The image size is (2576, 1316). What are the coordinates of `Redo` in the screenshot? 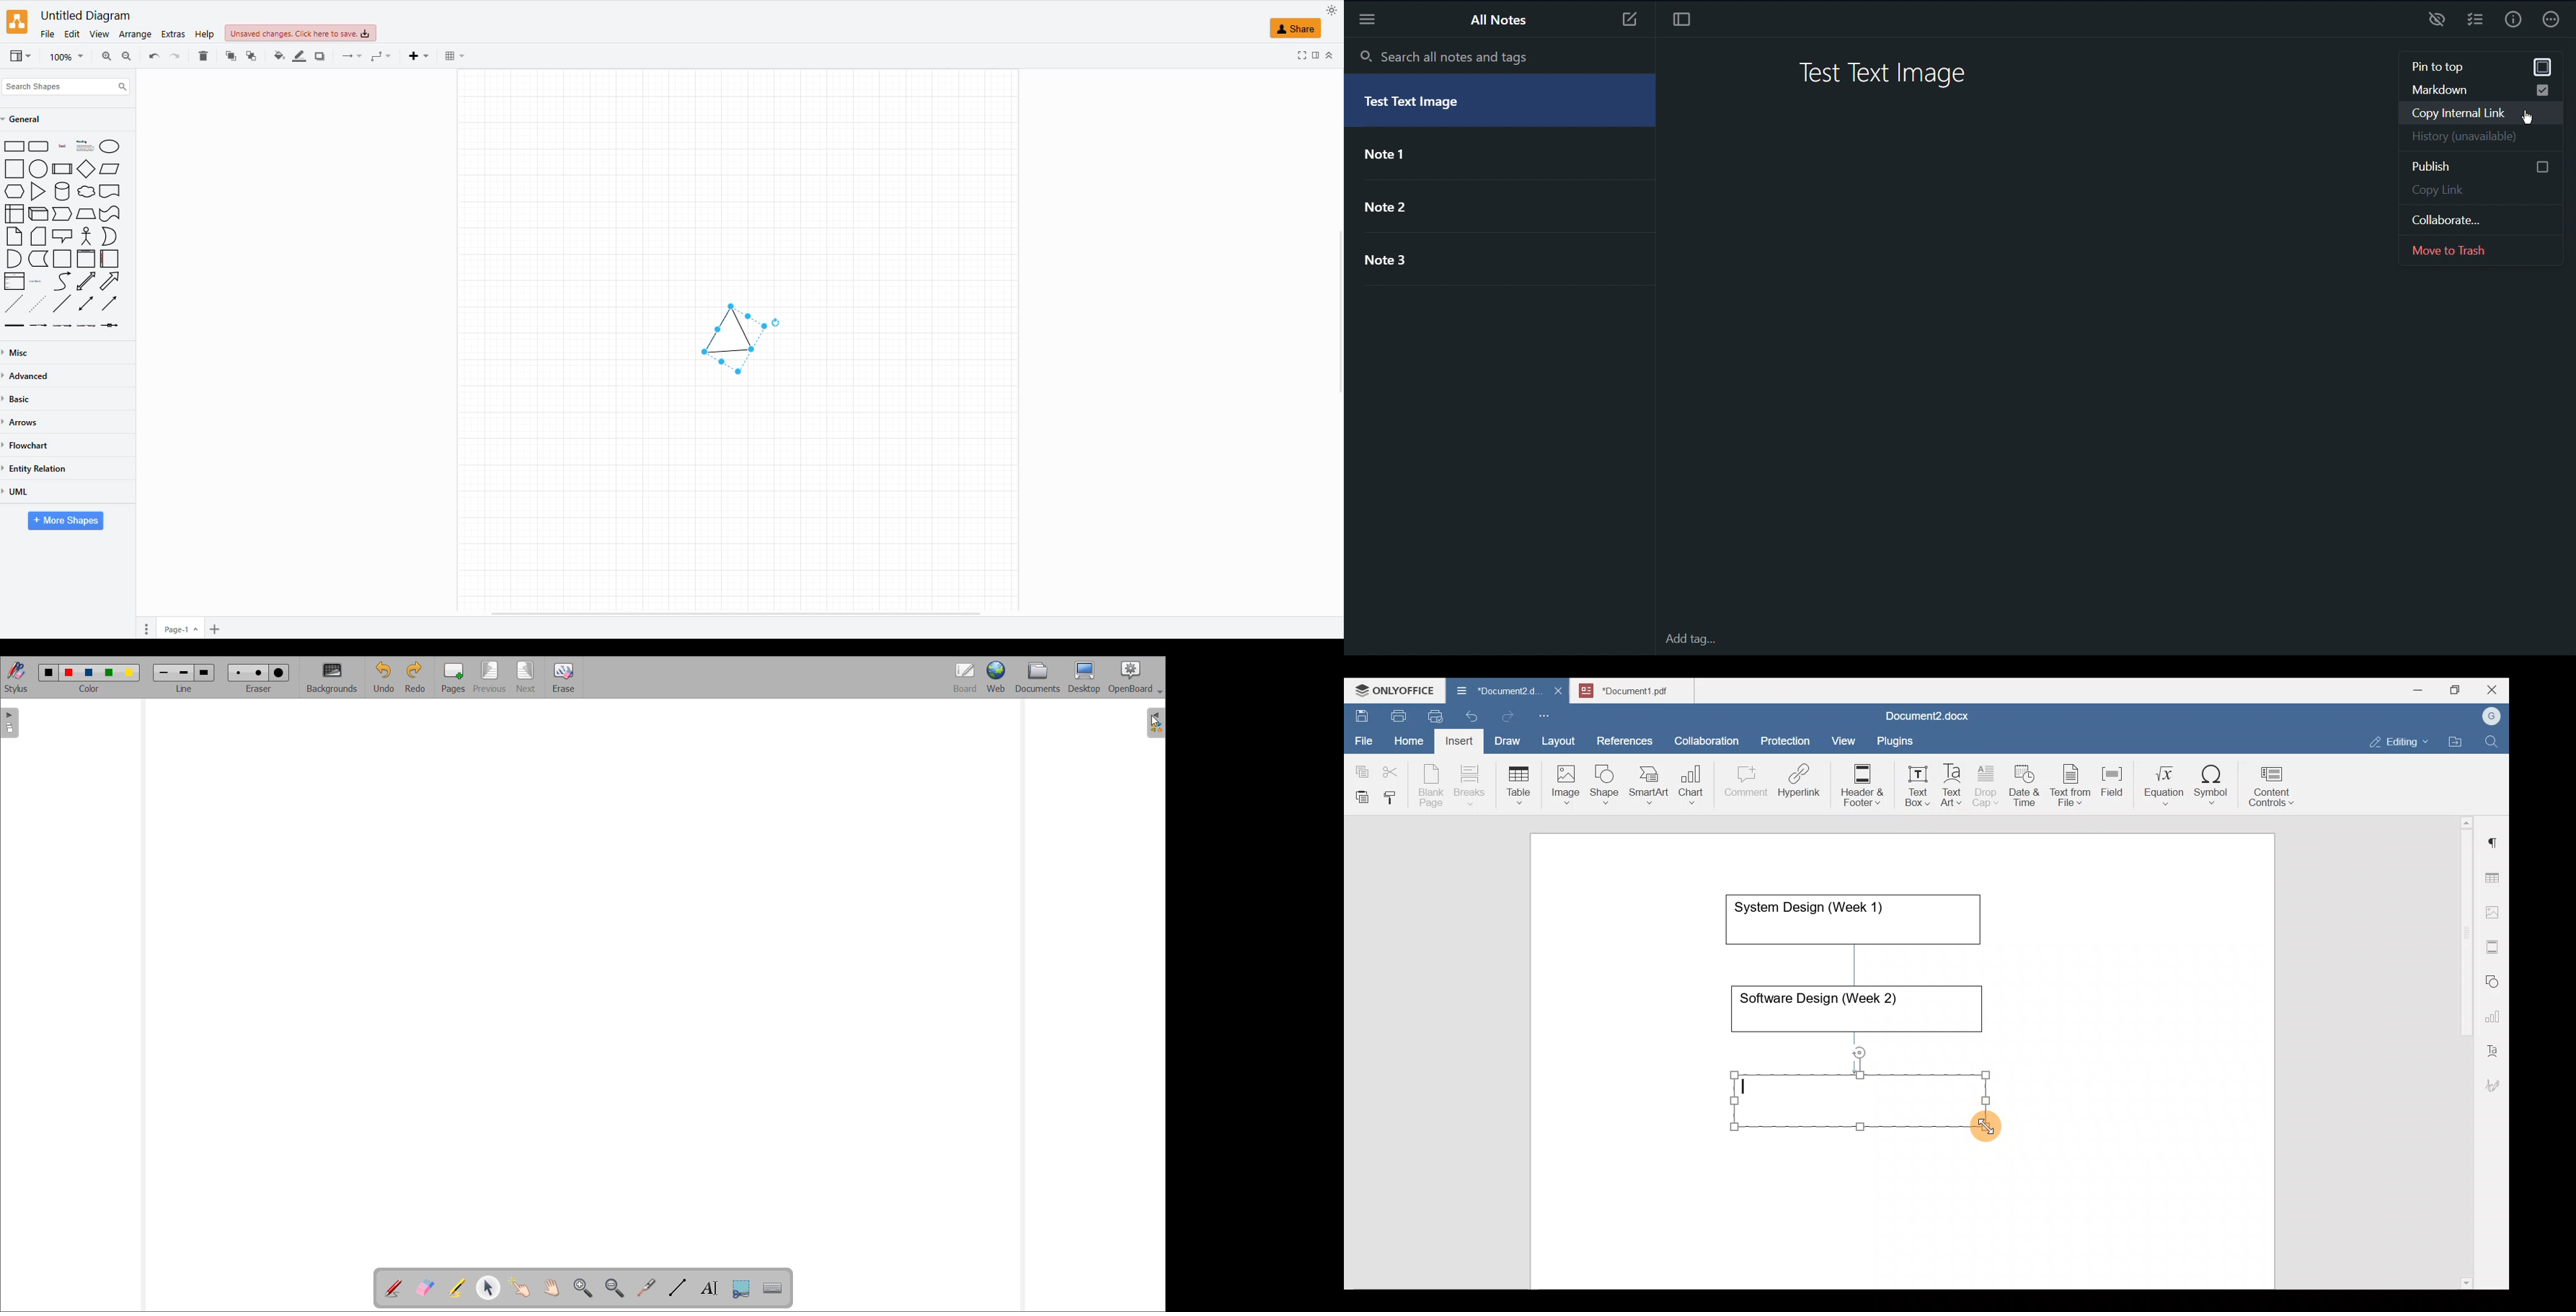 It's located at (1507, 717).